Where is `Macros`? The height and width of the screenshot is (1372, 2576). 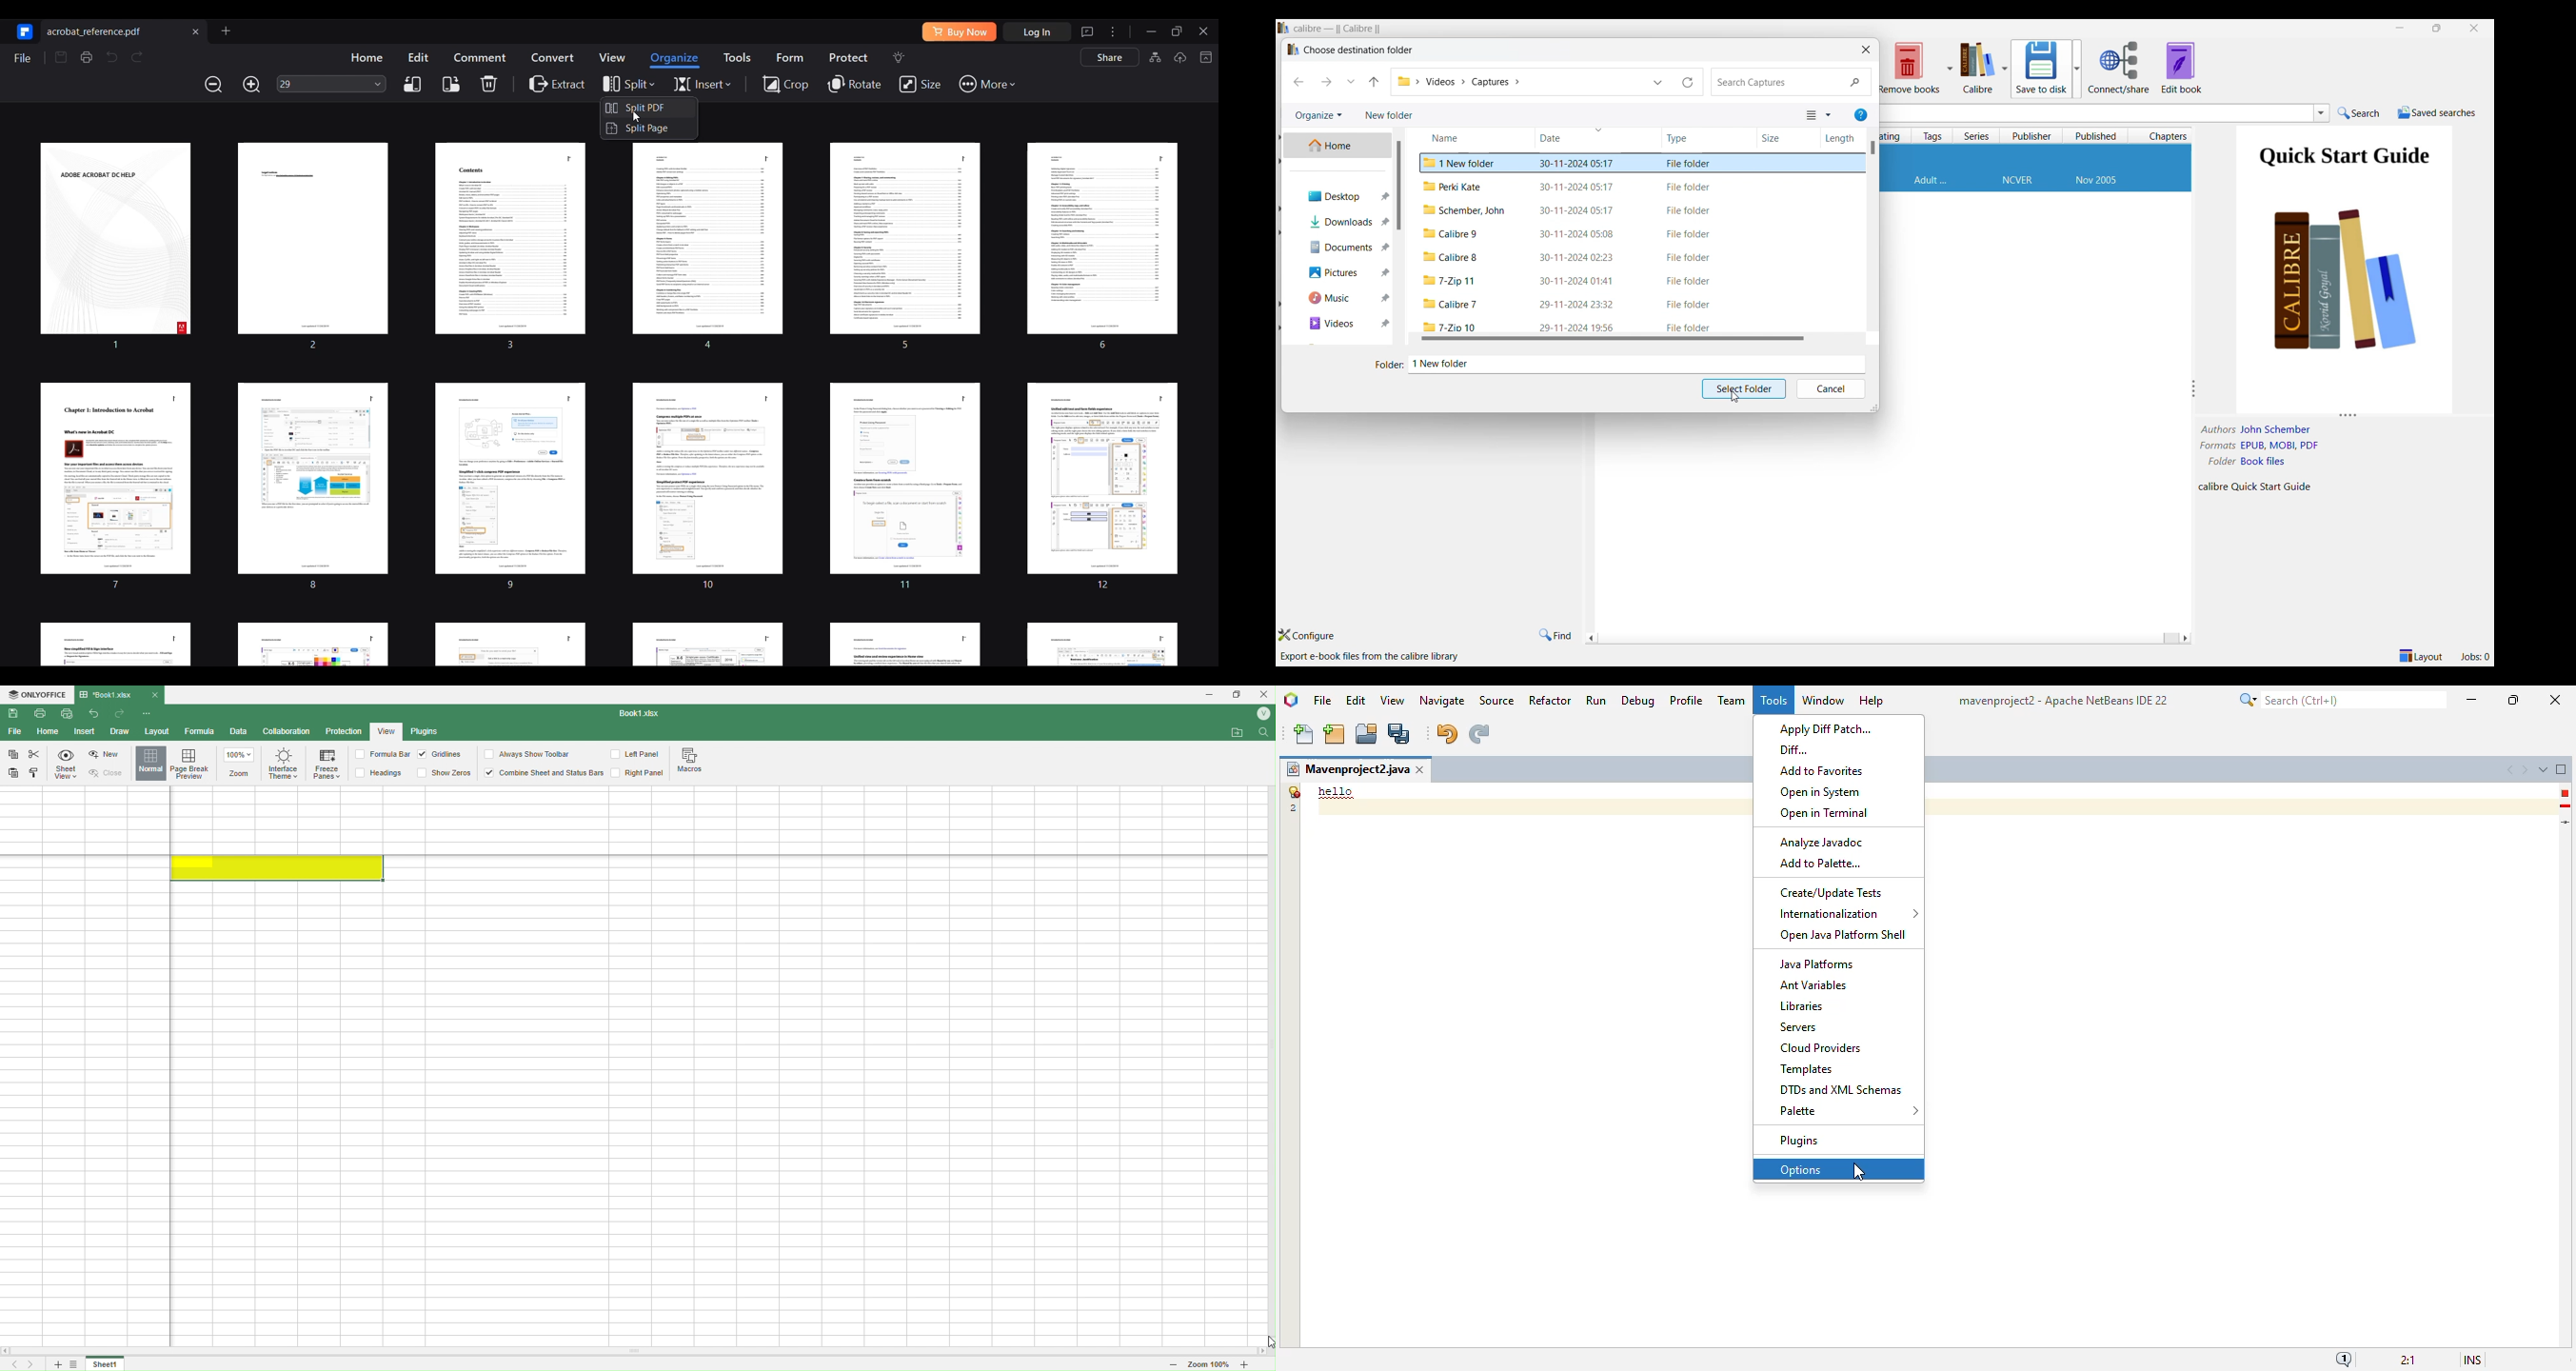
Macros is located at coordinates (694, 762).